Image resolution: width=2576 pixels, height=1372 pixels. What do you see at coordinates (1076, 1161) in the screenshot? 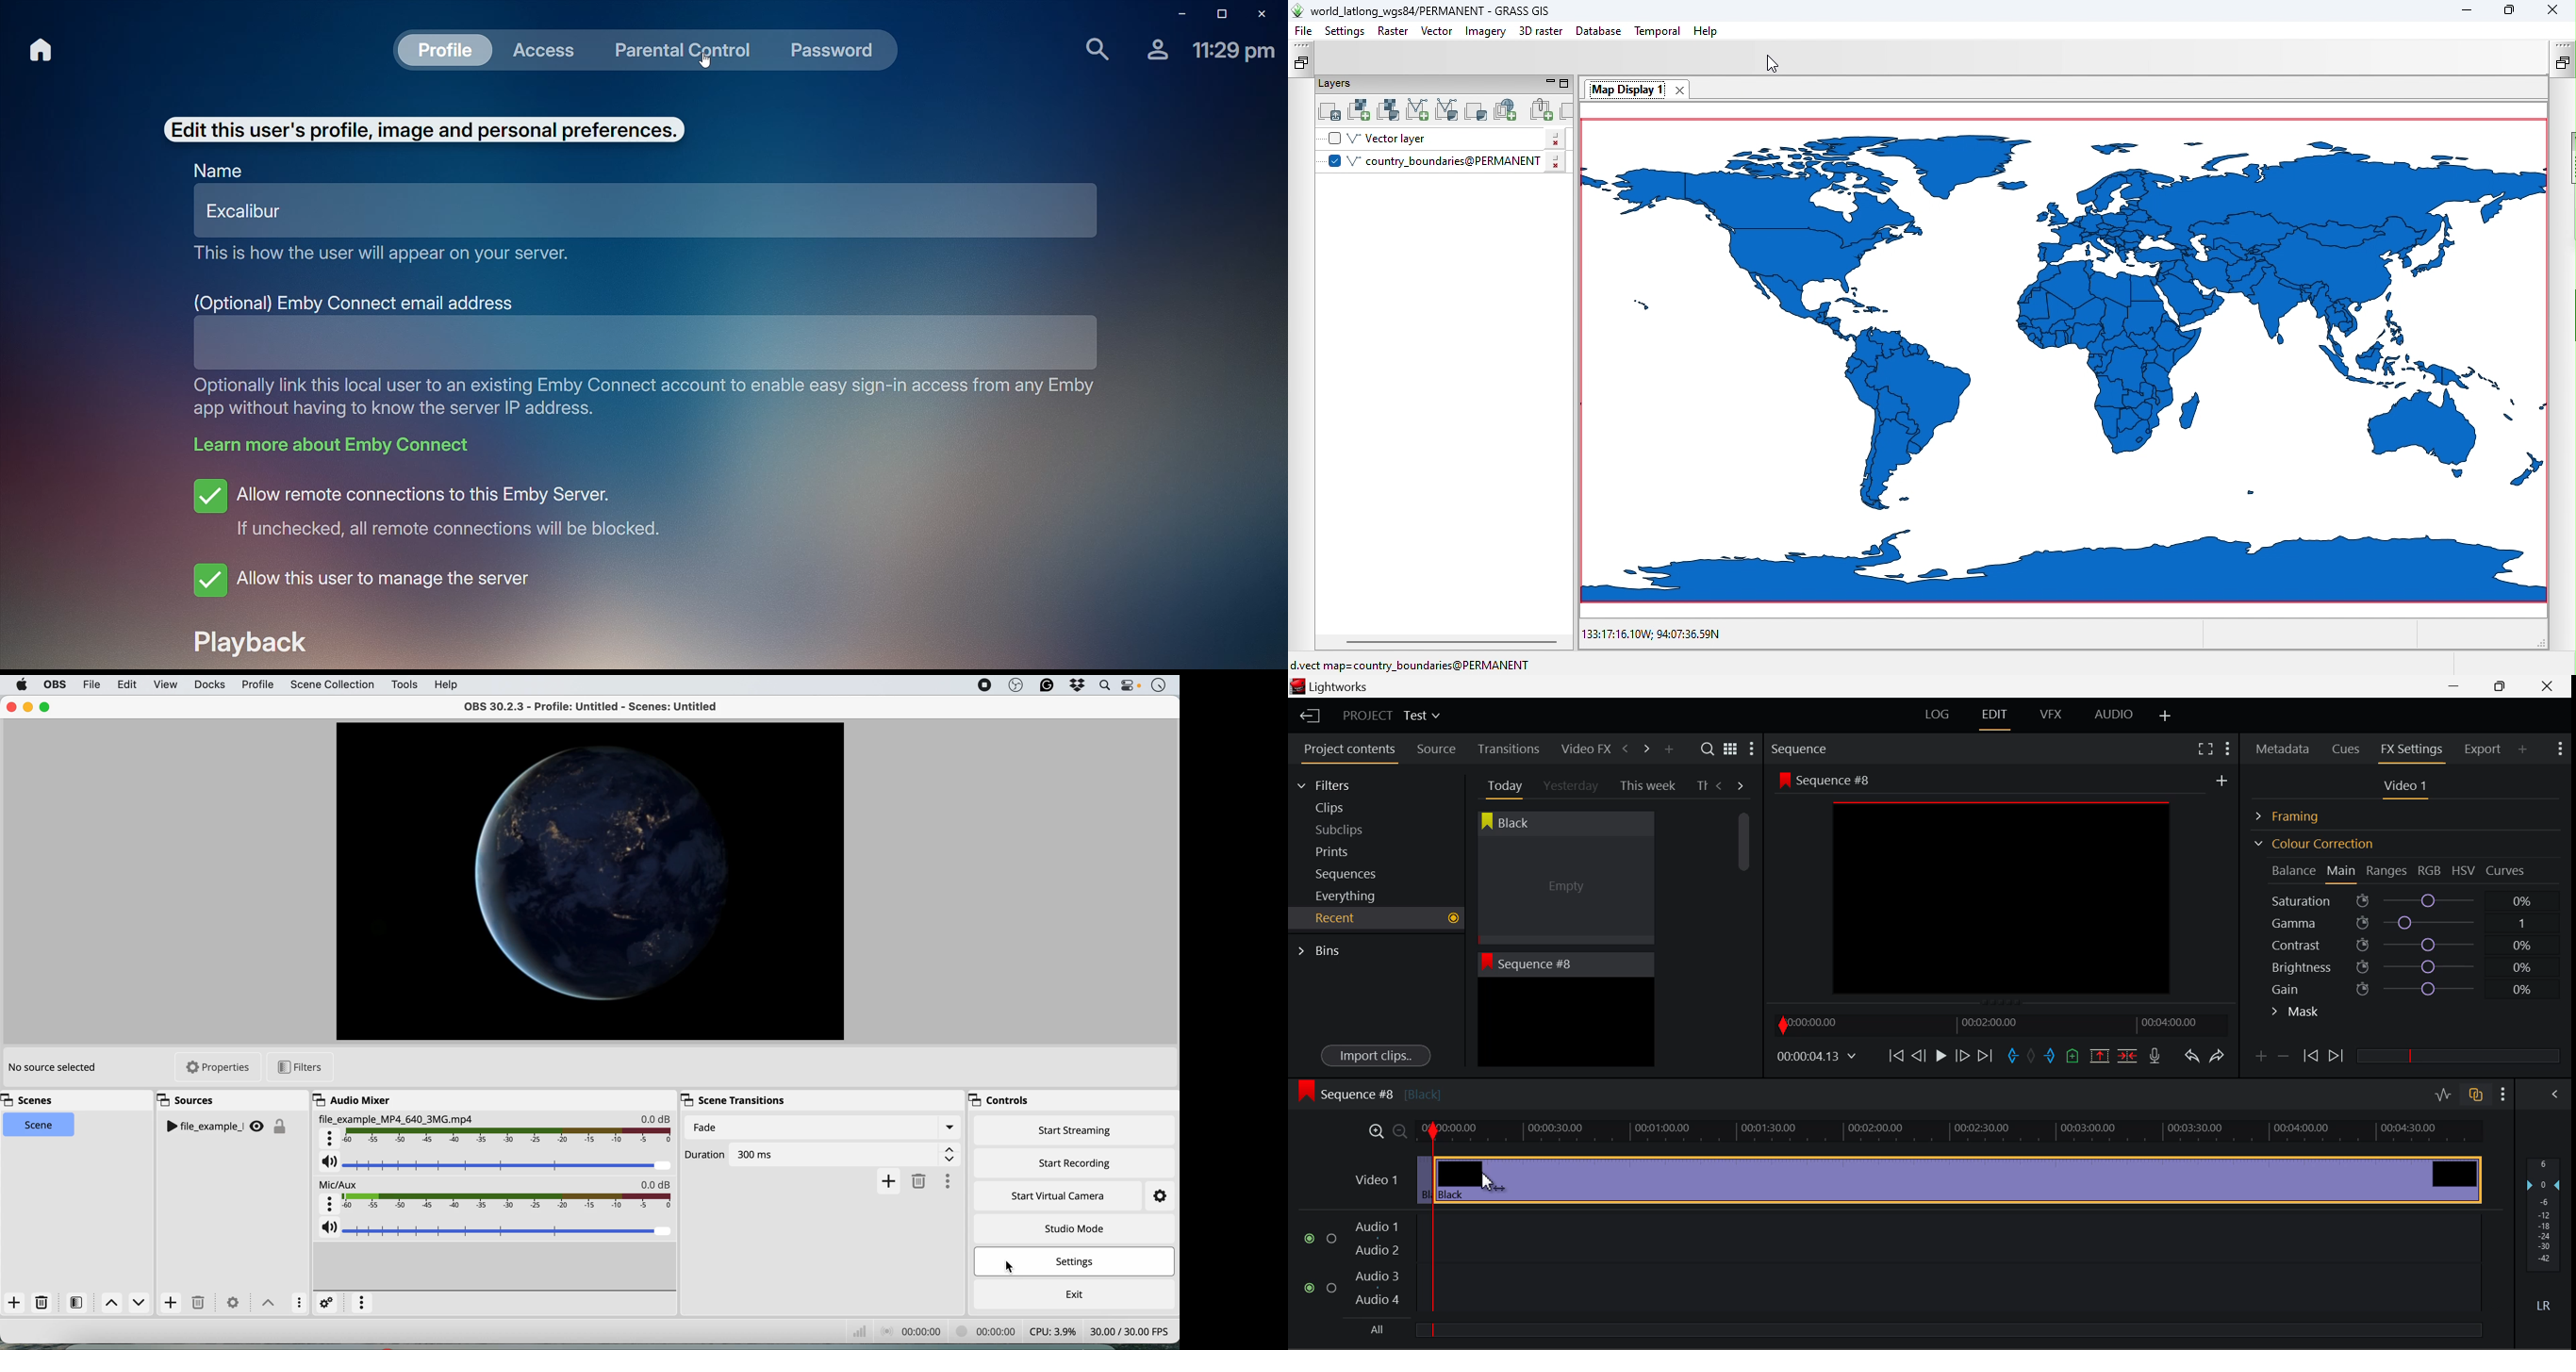
I see `start recording` at bounding box center [1076, 1161].